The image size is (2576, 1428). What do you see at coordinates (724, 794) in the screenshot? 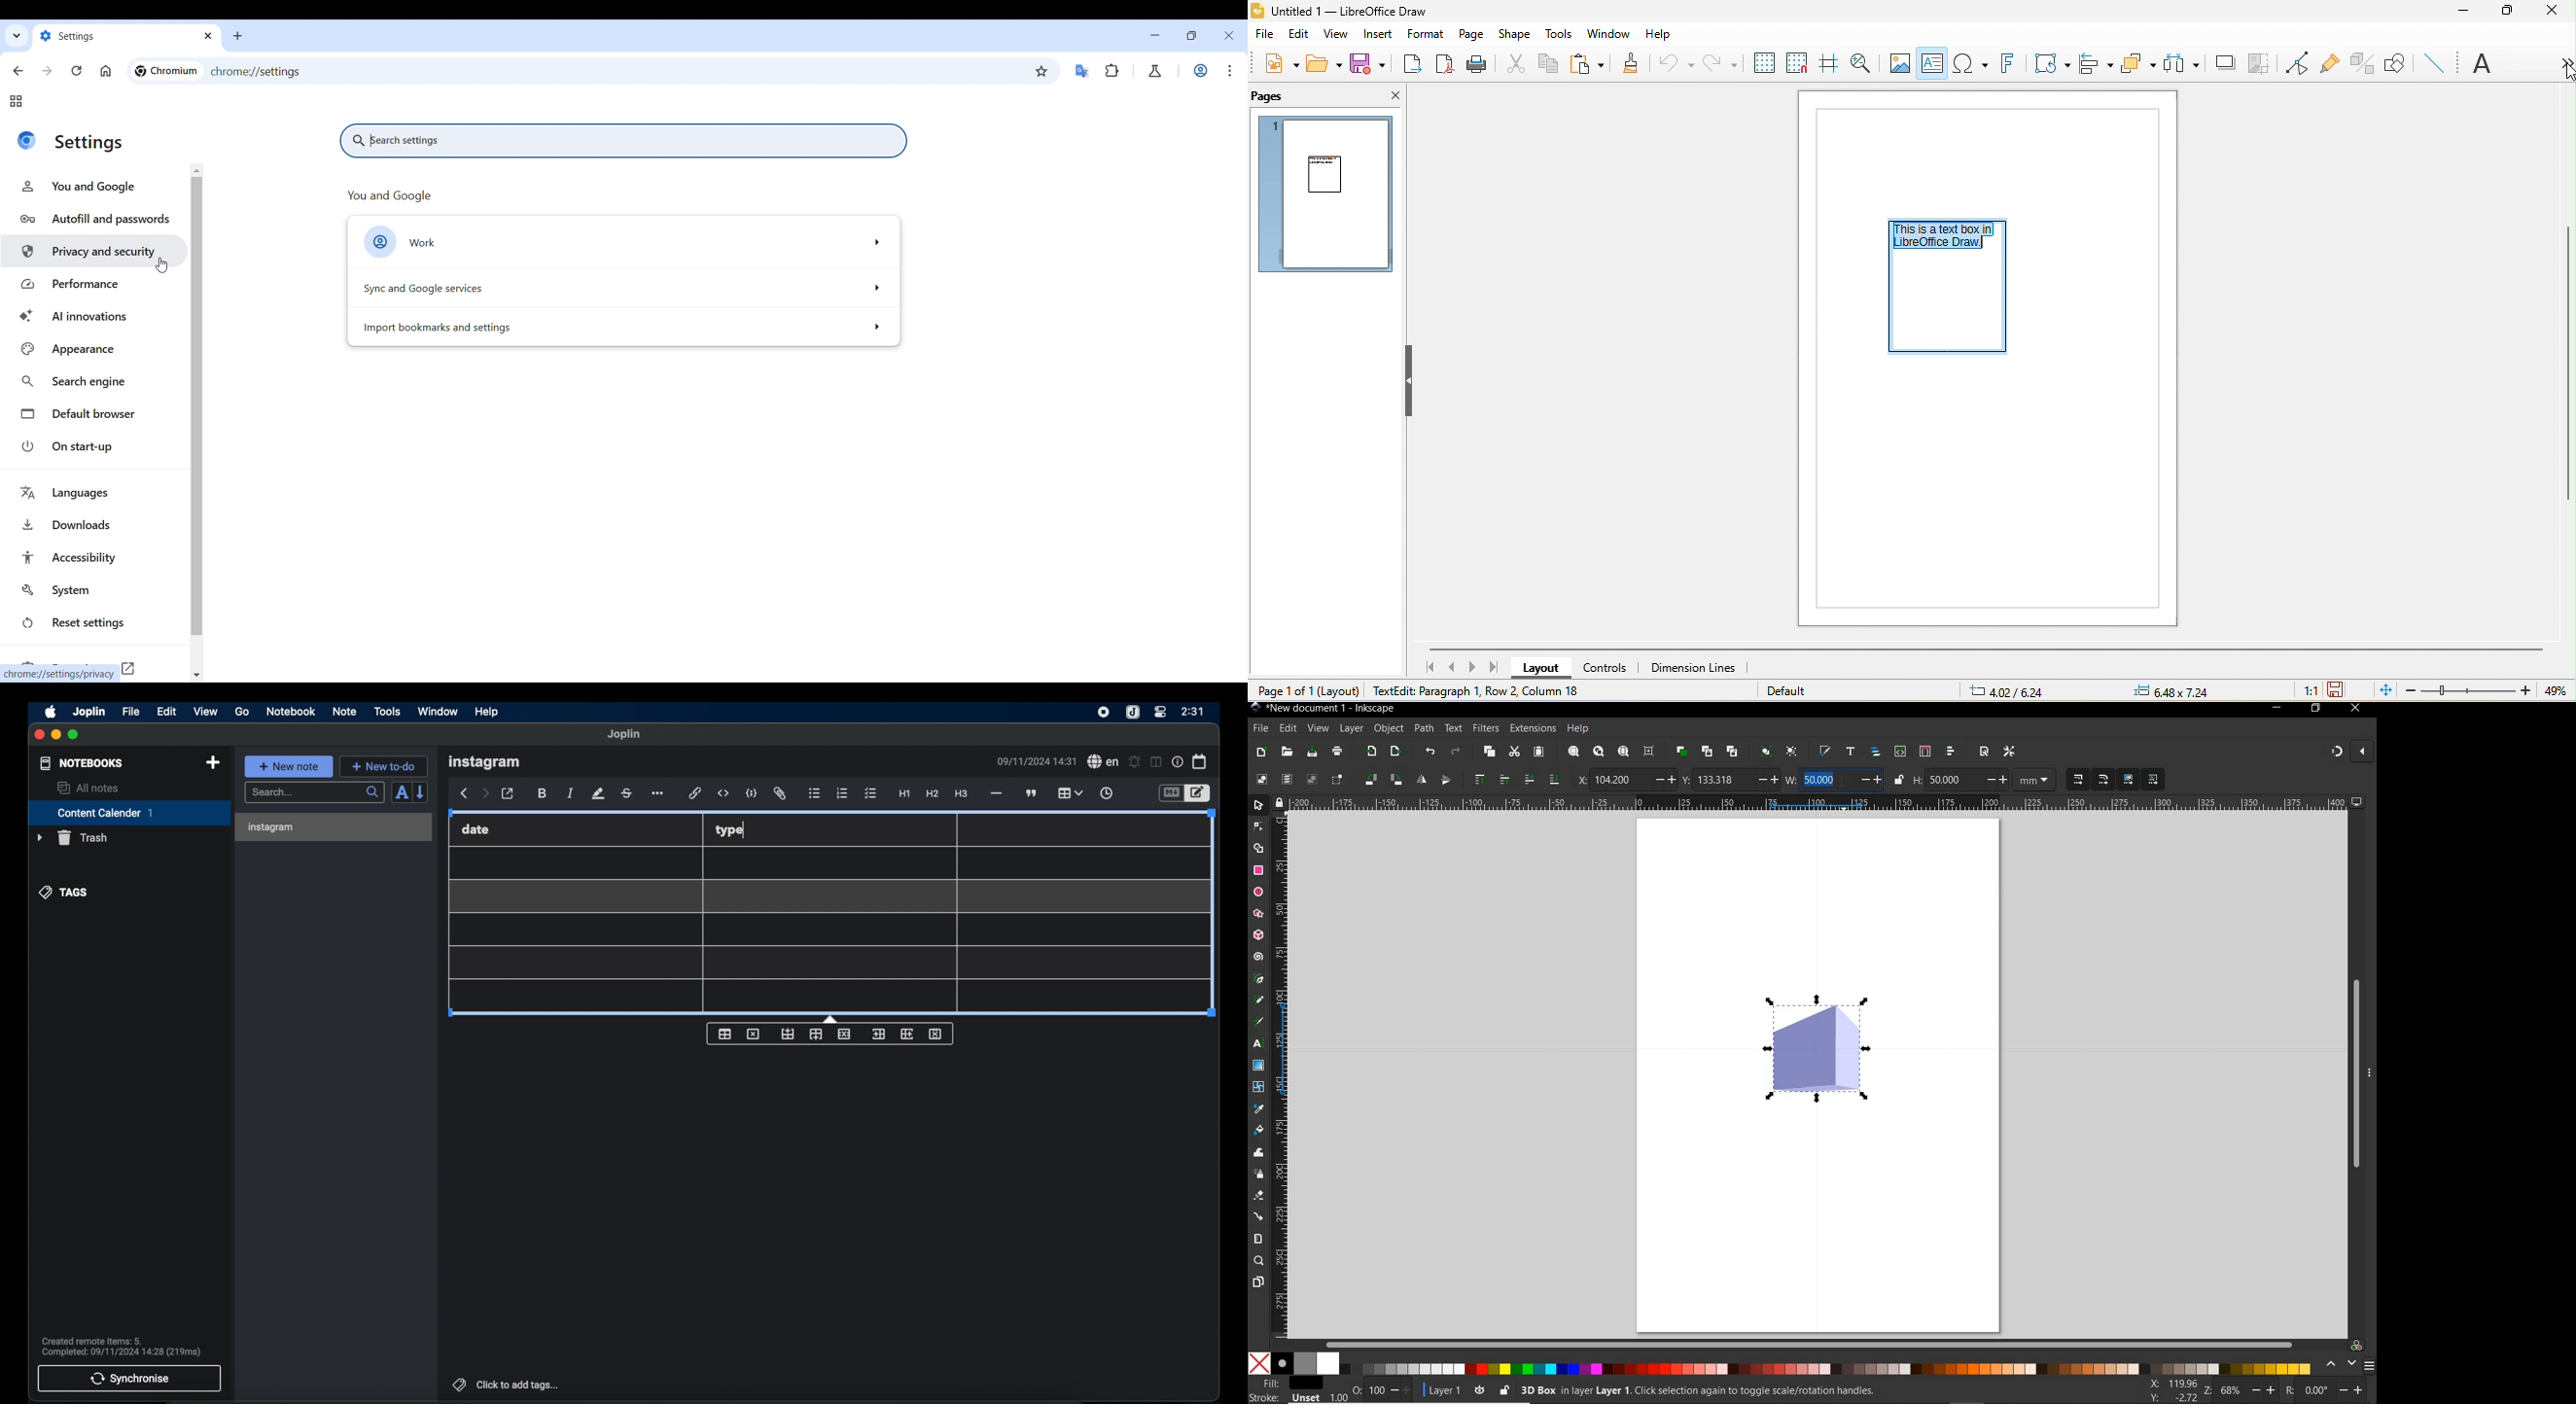
I see `inline code` at bounding box center [724, 794].